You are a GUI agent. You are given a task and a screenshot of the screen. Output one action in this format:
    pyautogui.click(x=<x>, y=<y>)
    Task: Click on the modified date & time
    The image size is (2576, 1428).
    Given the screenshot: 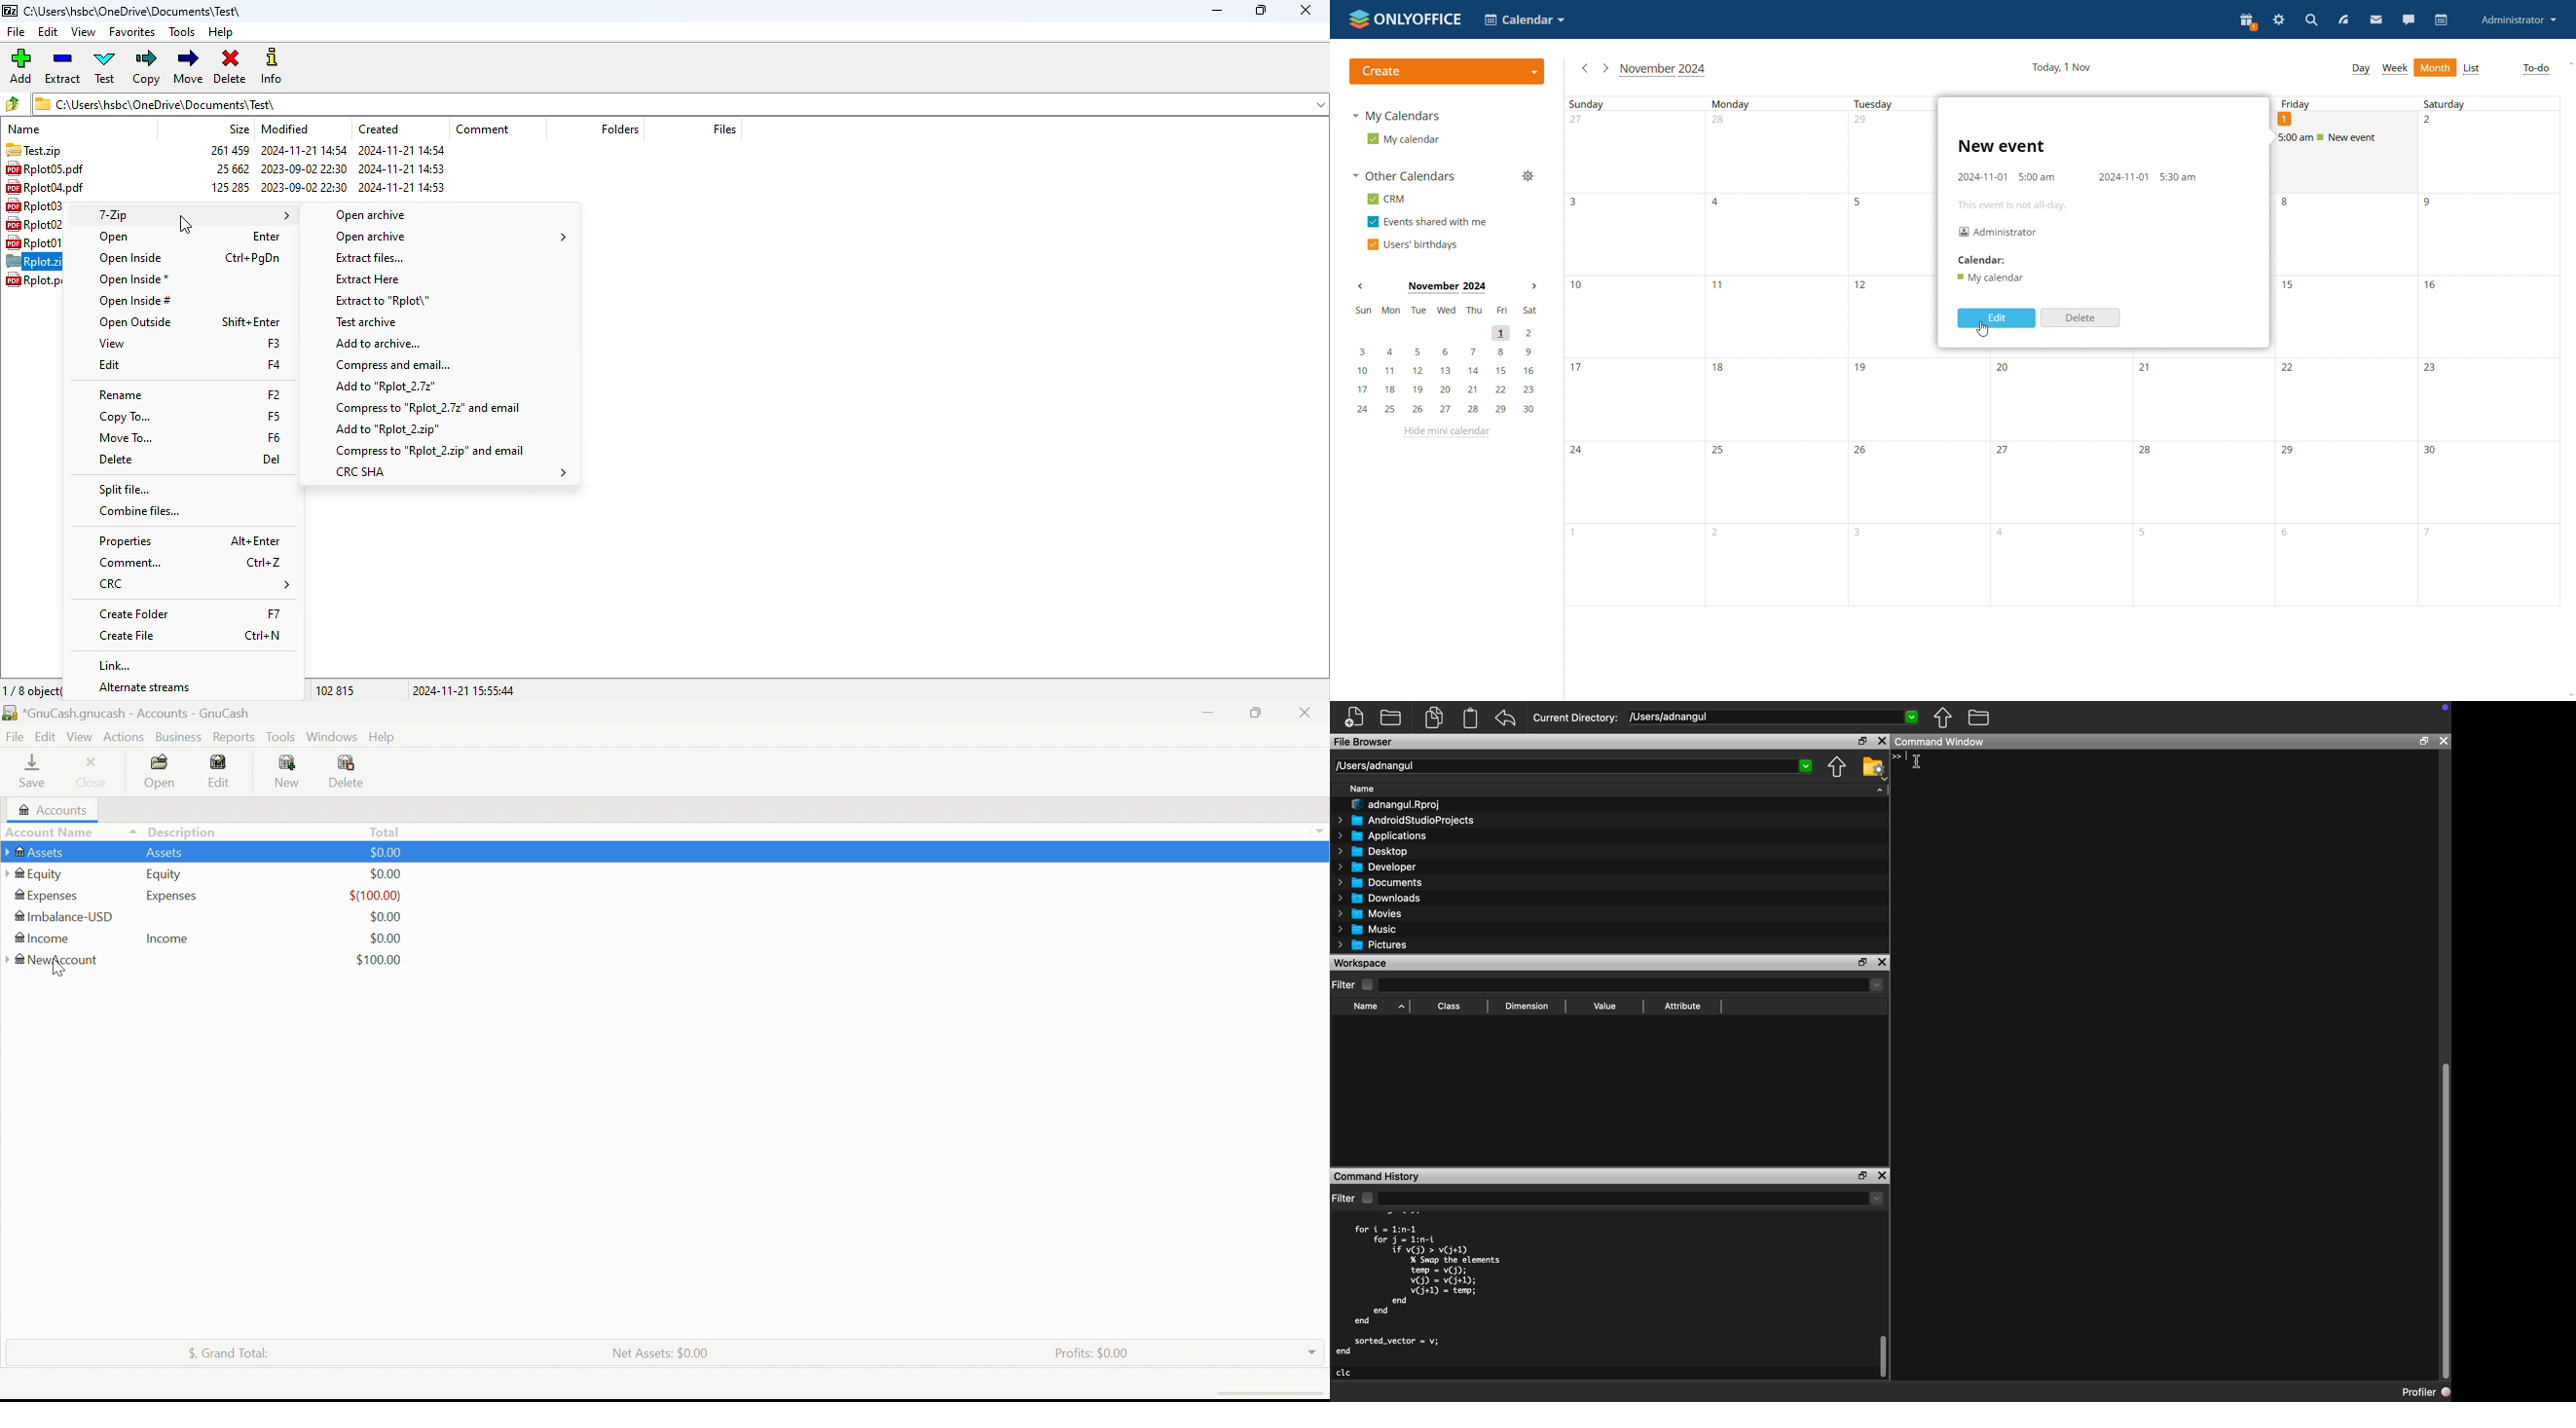 What is the action you would take?
    pyautogui.click(x=304, y=170)
    